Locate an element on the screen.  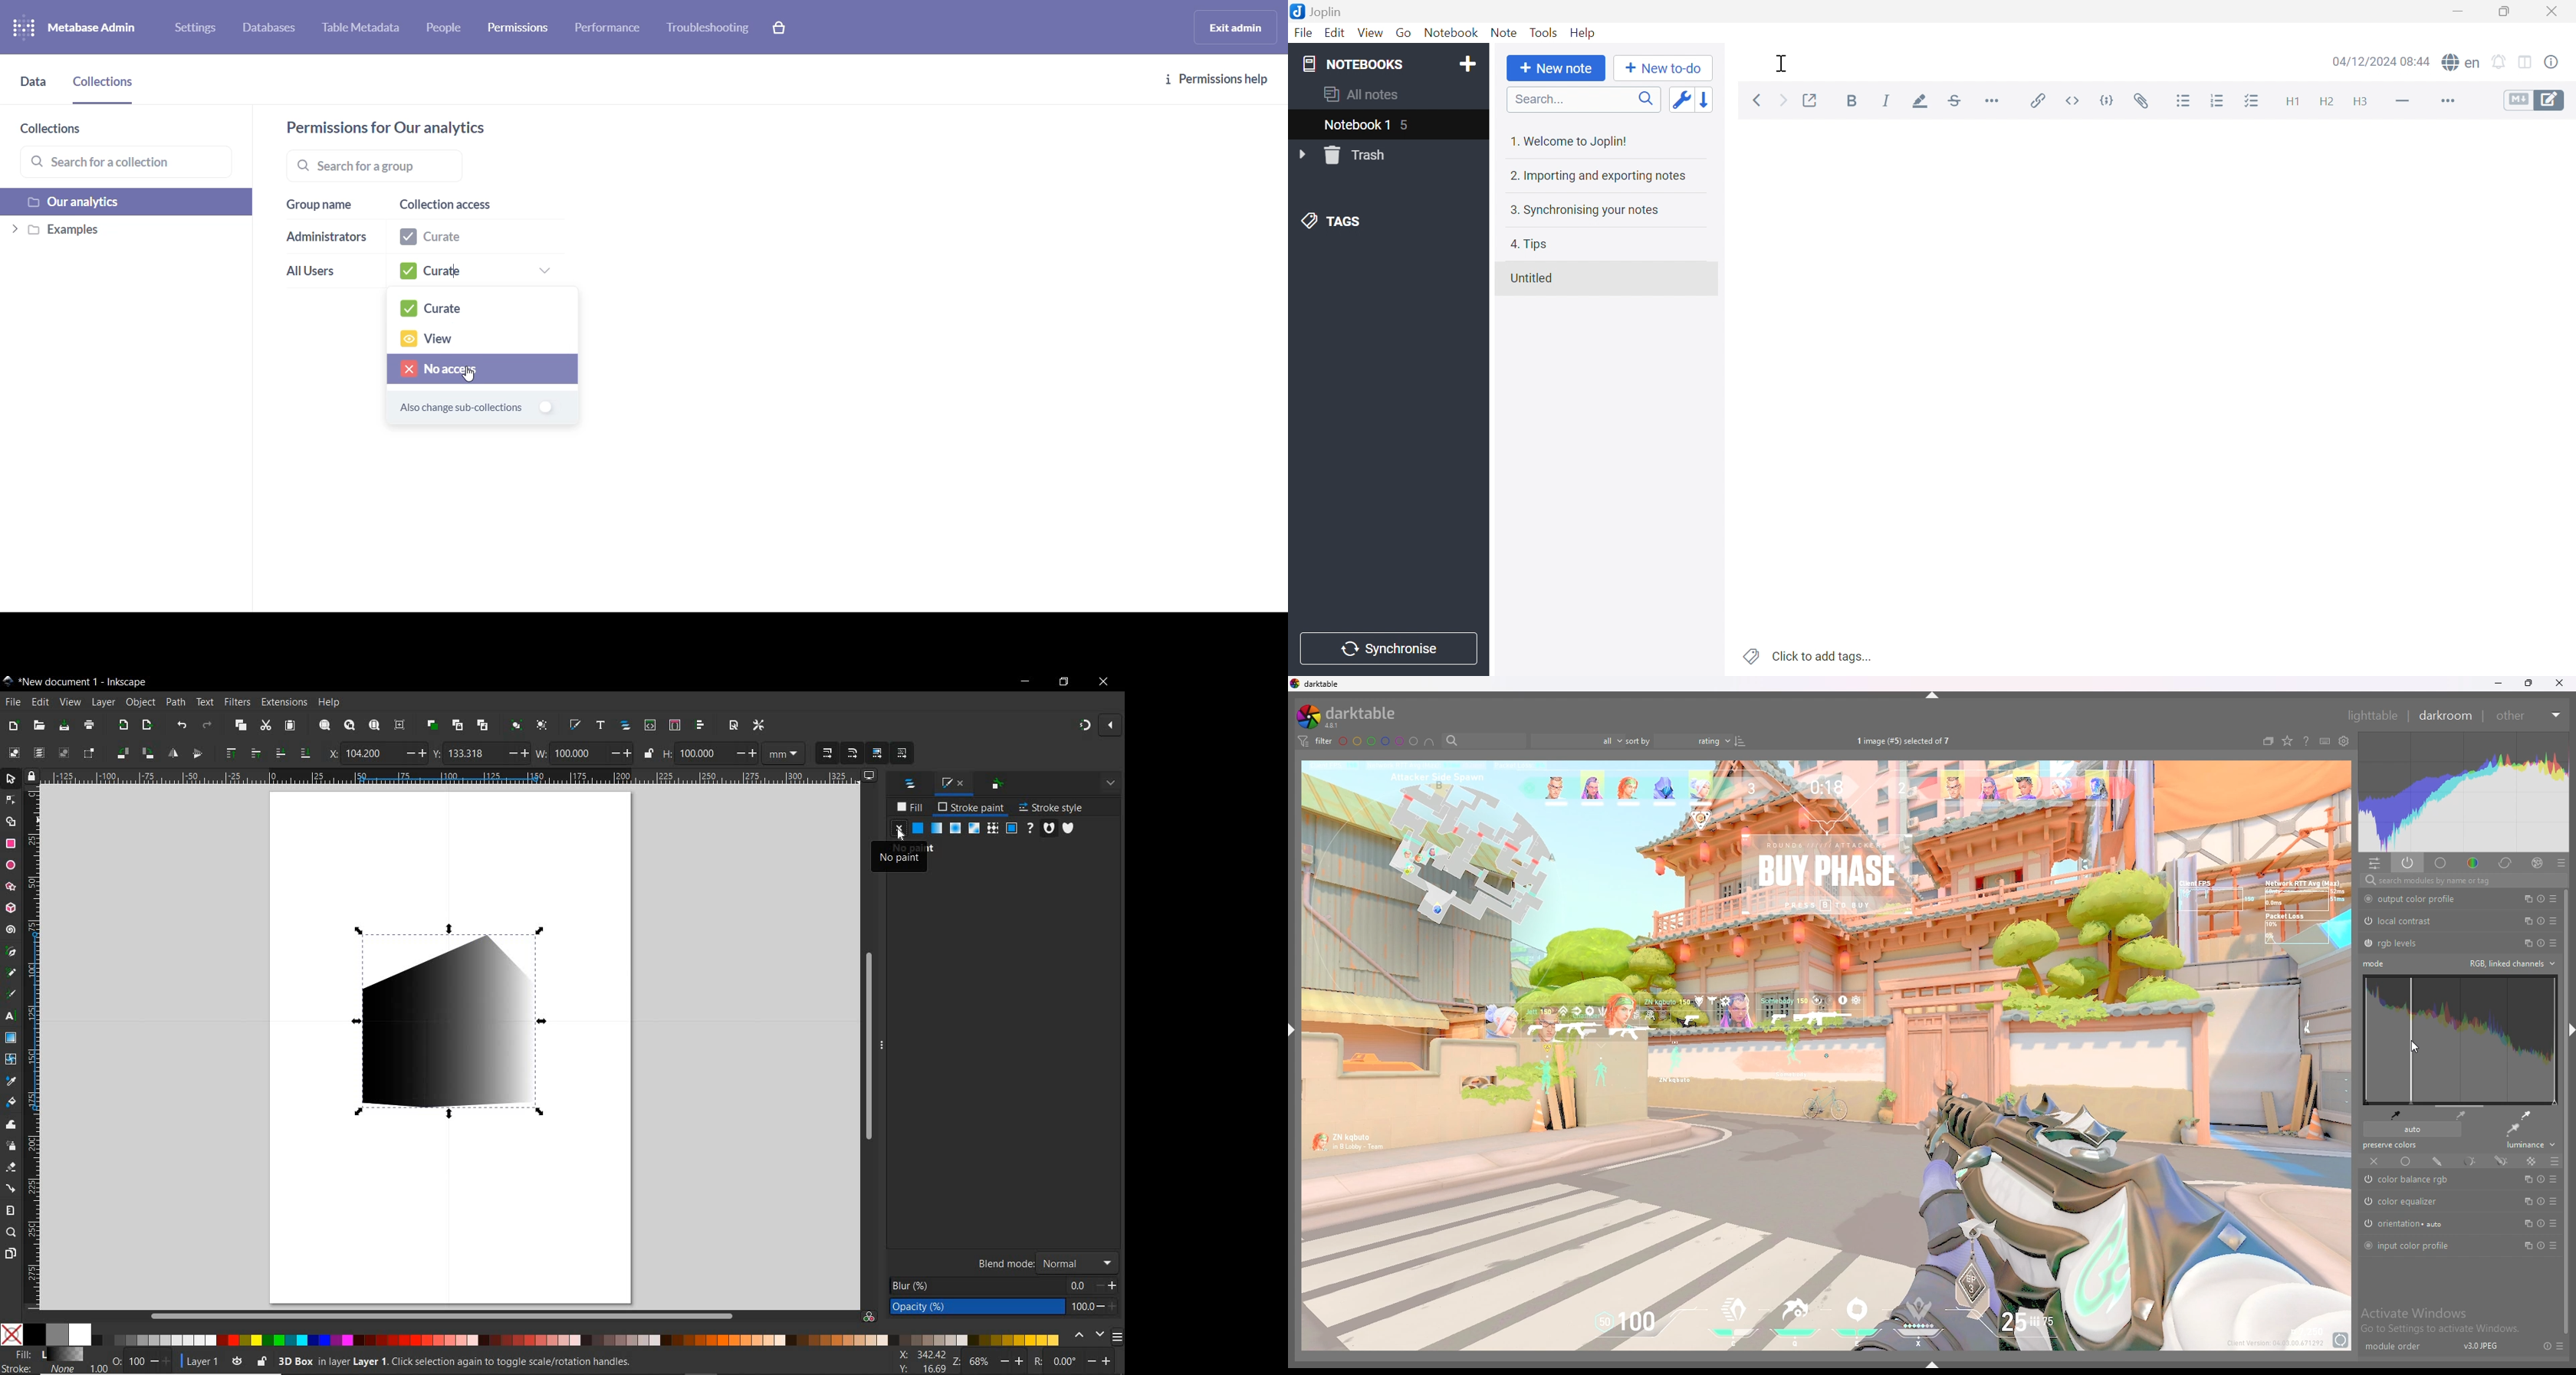
OBJECT FLIP is located at coordinates (175, 752).